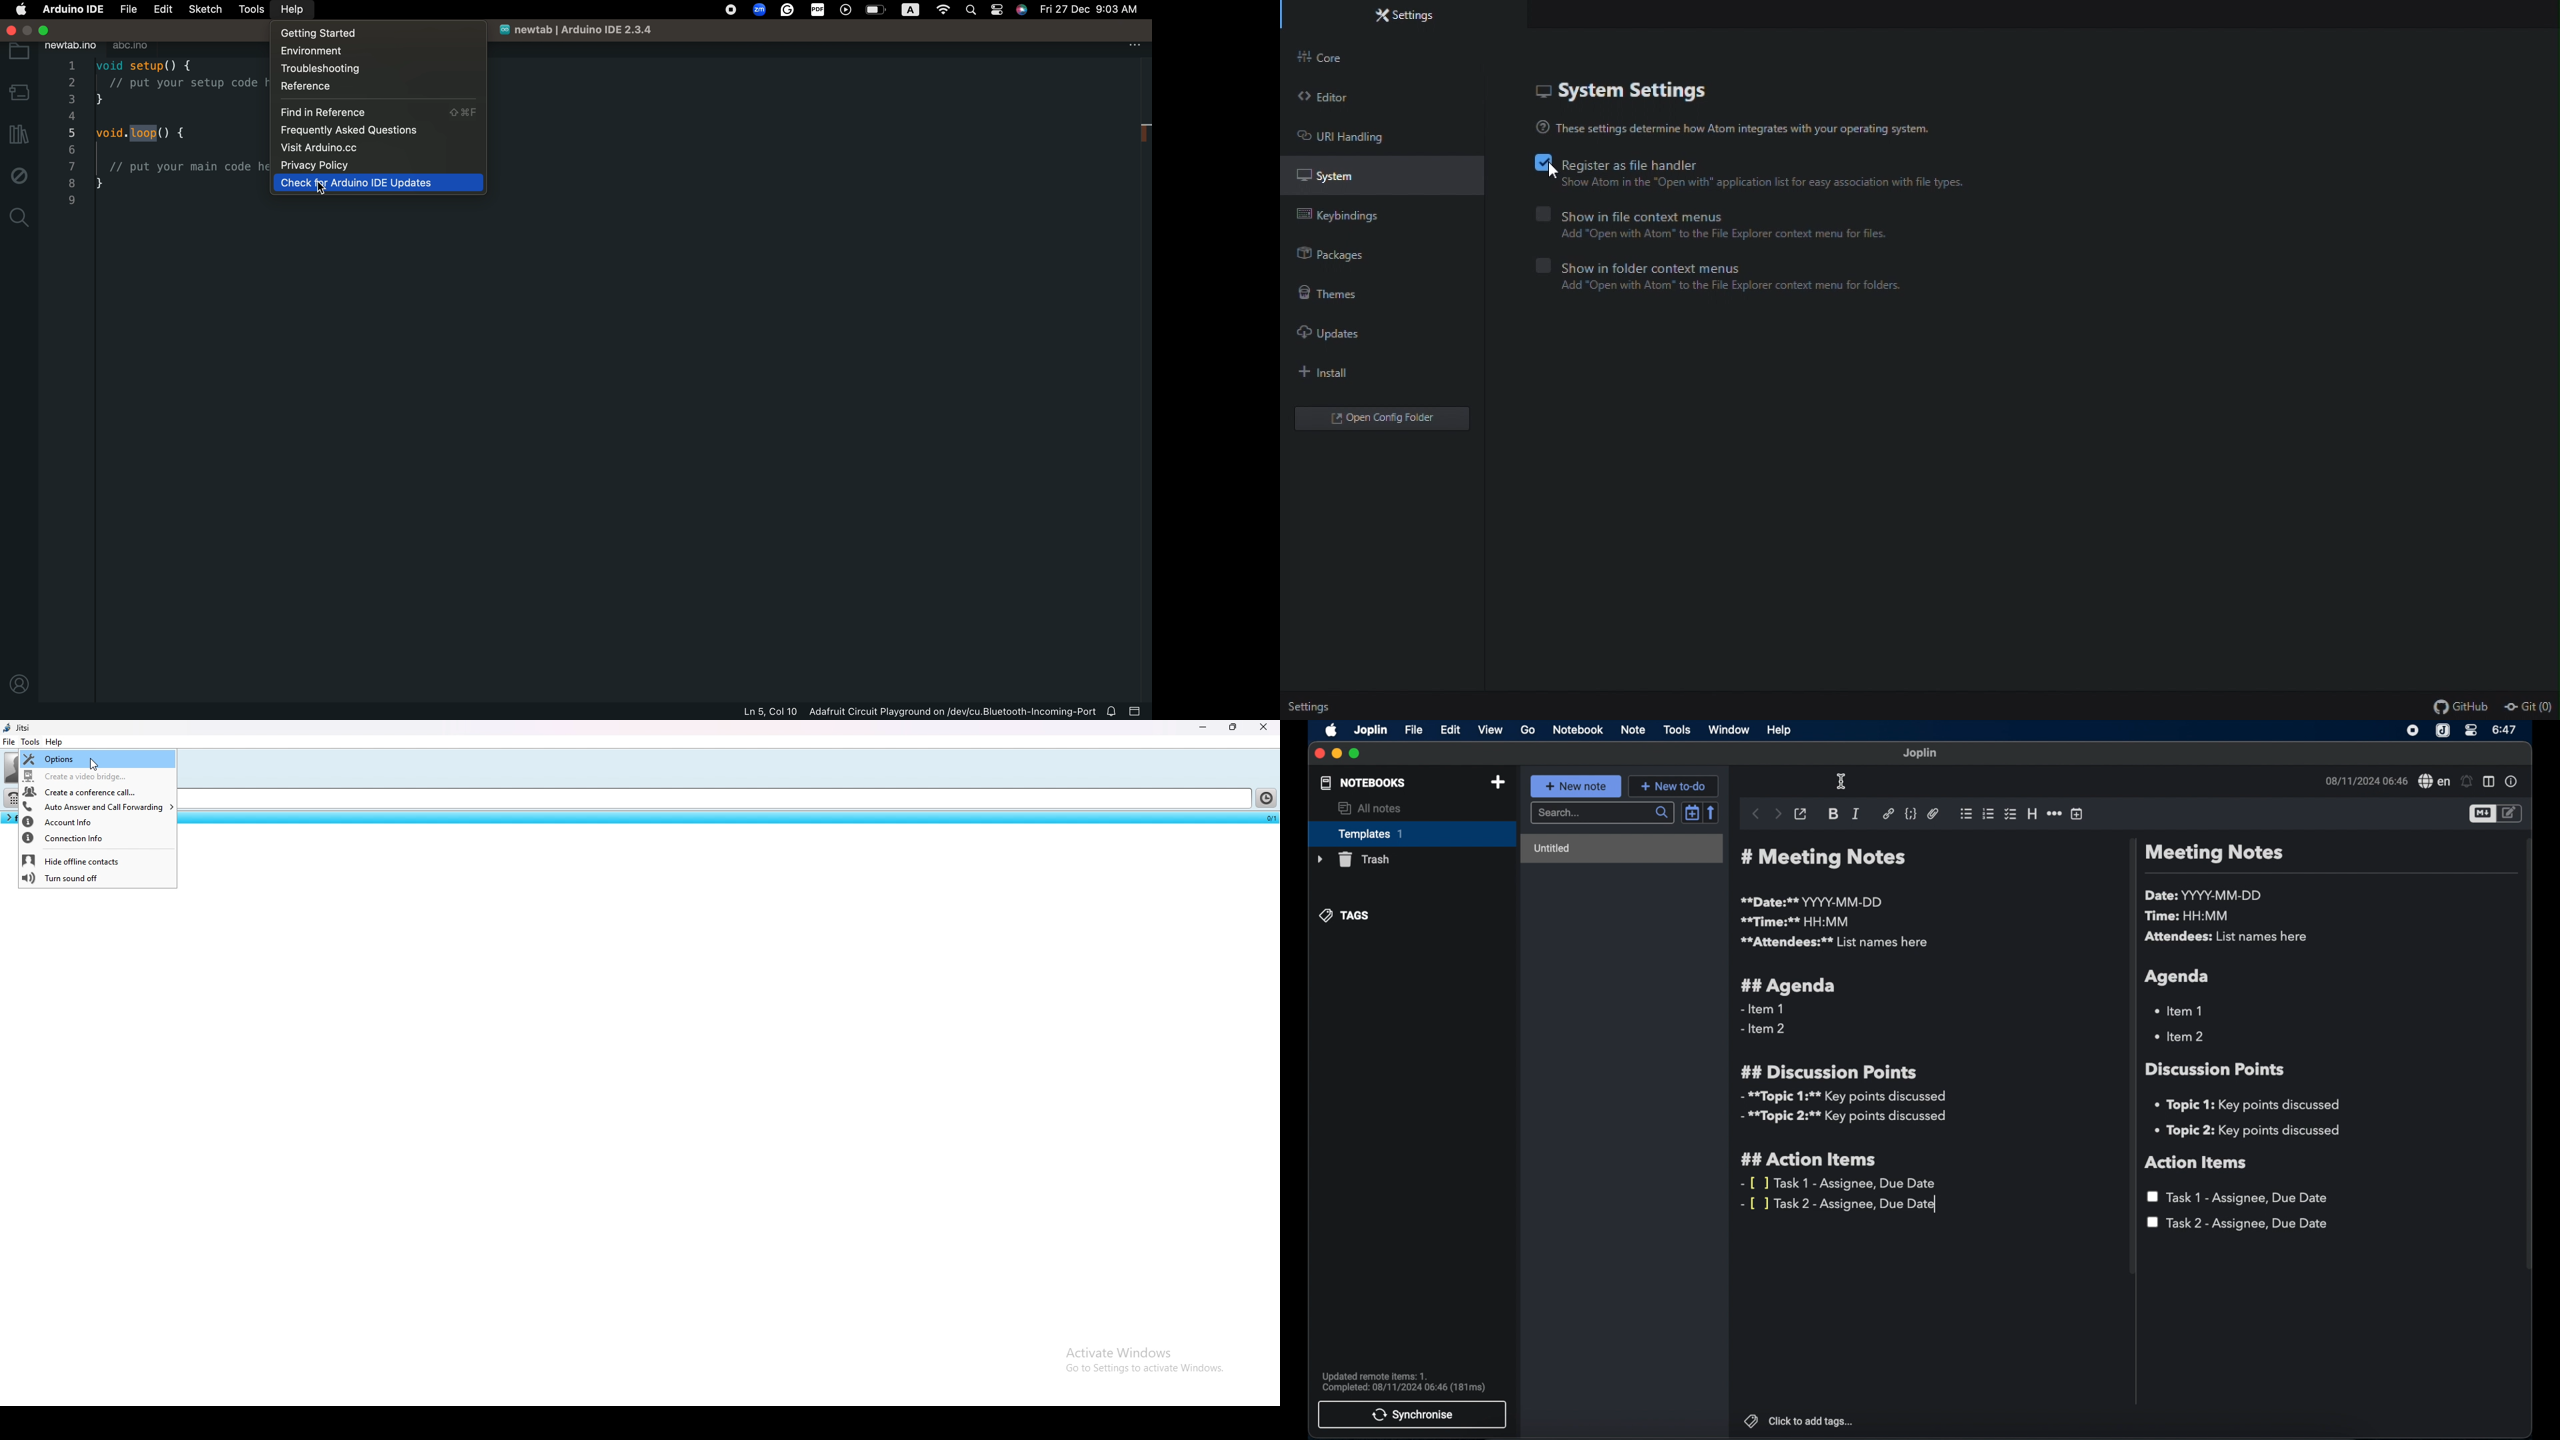 The image size is (2576, 1456). What do you see at coordinates (2471, 731) in the screenshot?
I see `control center` at bounding box center [2471, 731].